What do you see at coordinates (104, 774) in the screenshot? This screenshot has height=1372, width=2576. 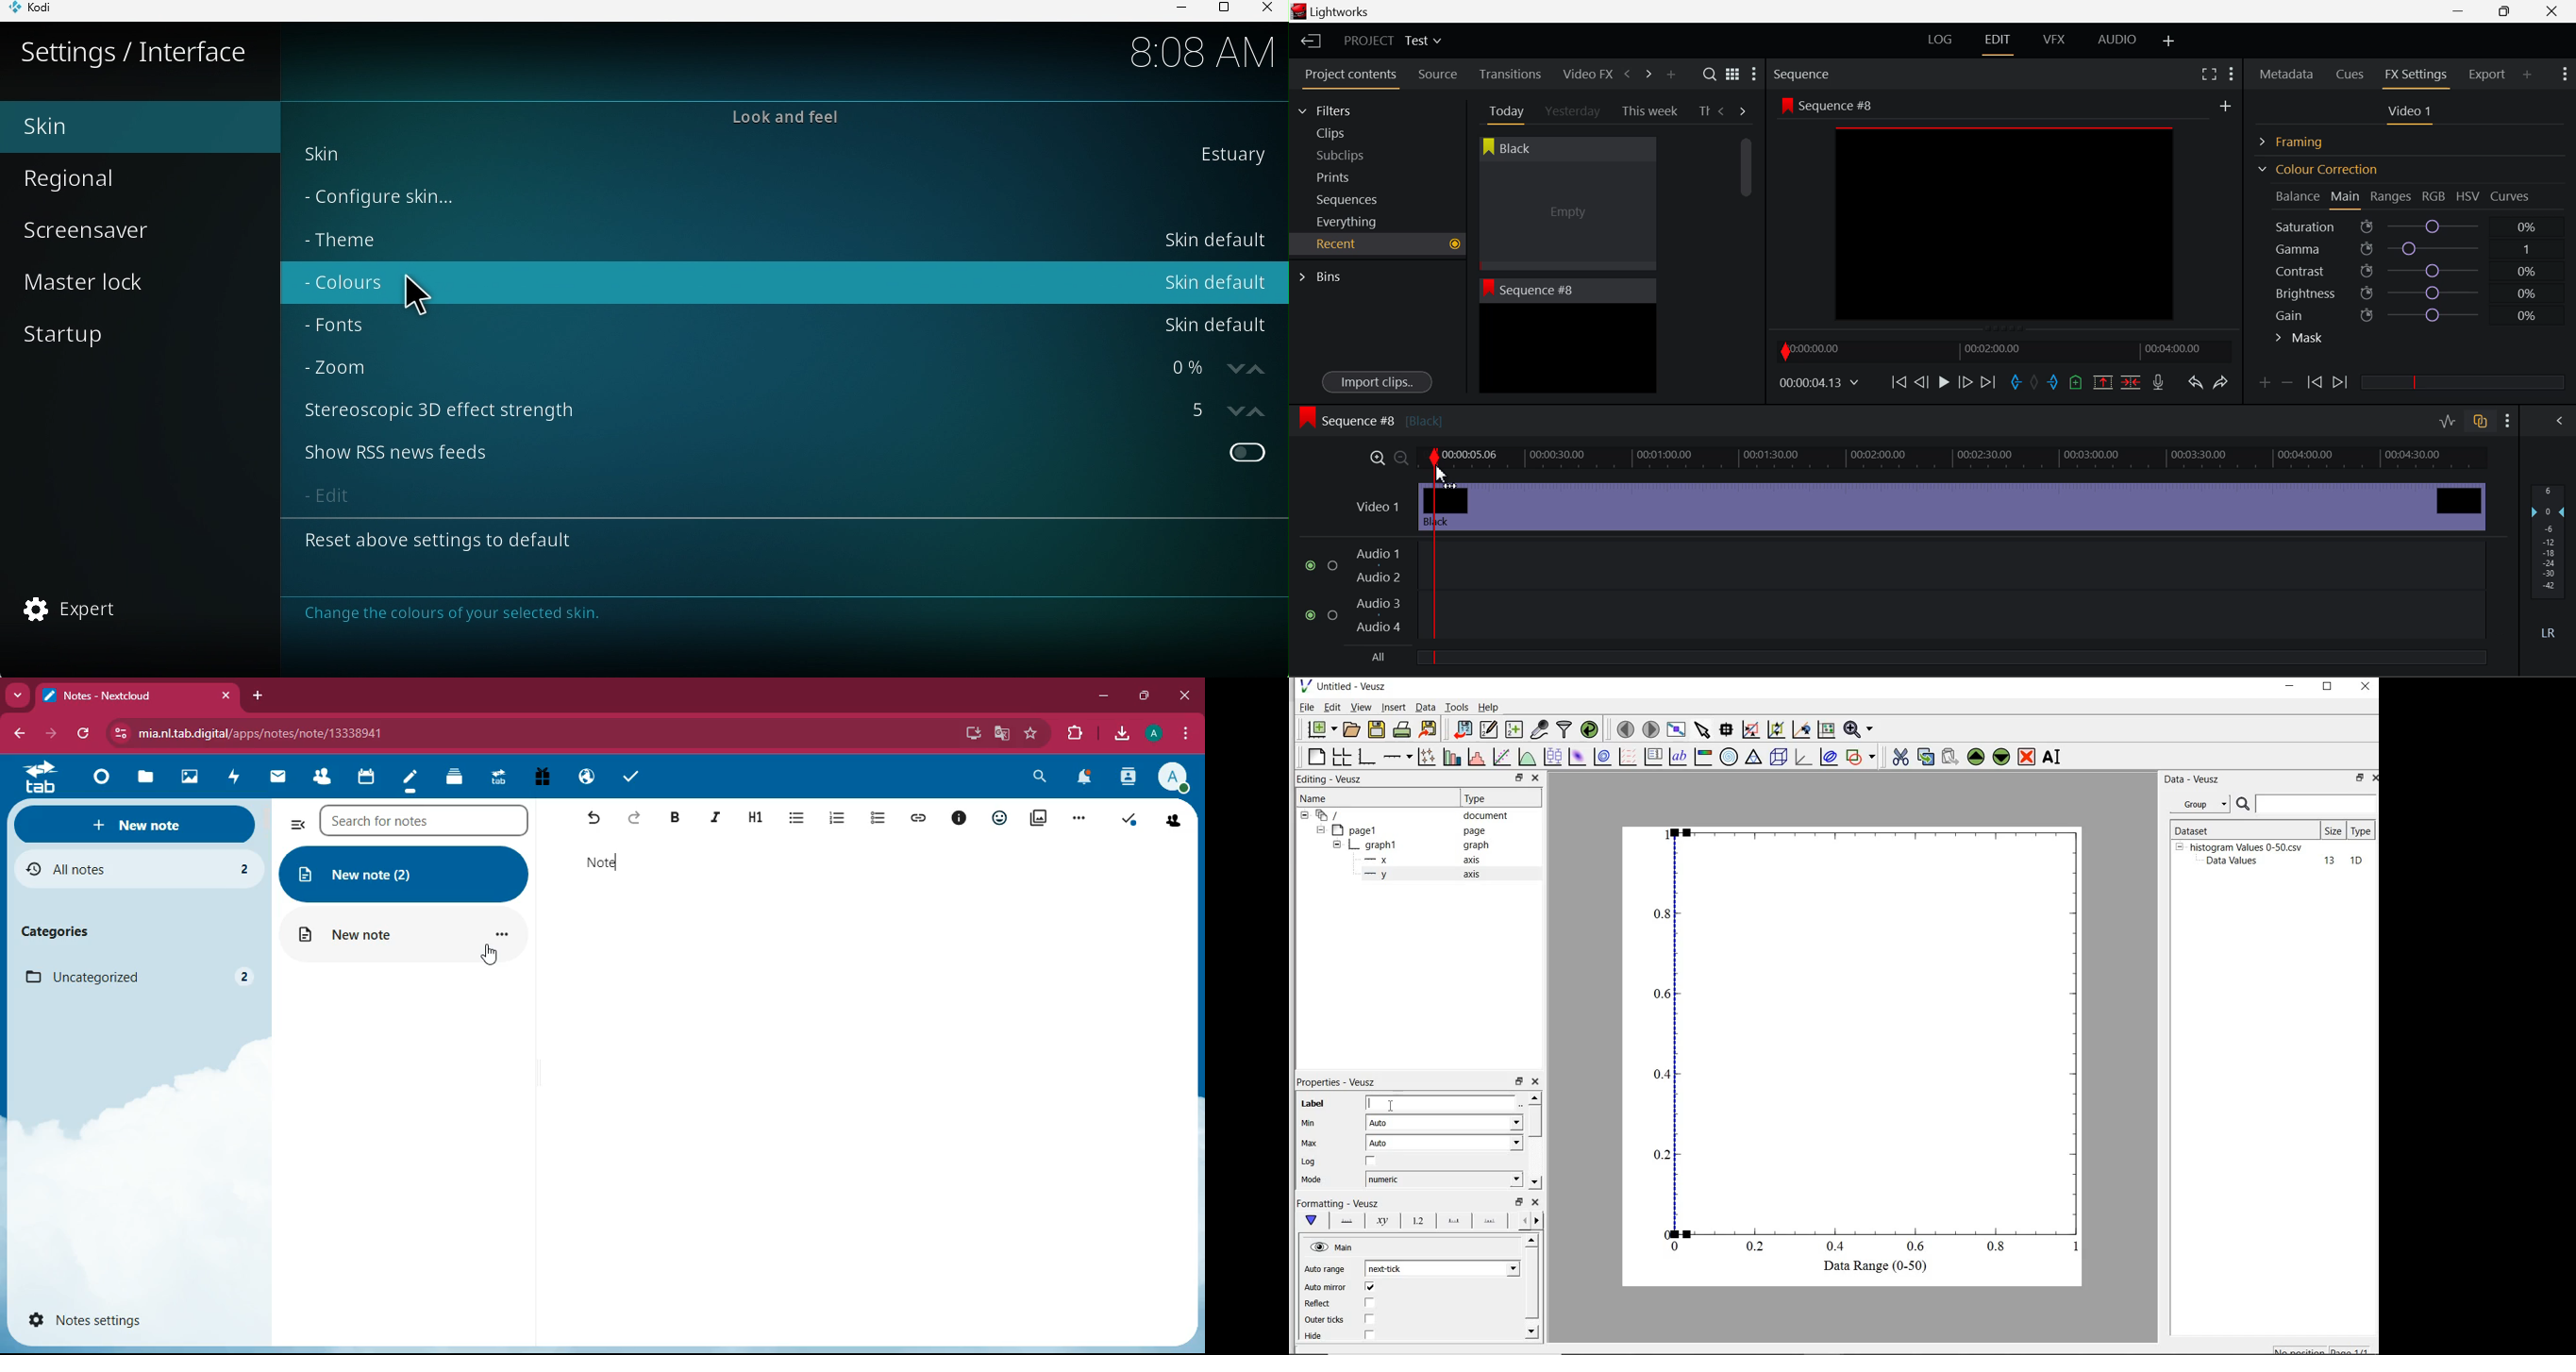 I see `home` at bounding box center [104, 774].